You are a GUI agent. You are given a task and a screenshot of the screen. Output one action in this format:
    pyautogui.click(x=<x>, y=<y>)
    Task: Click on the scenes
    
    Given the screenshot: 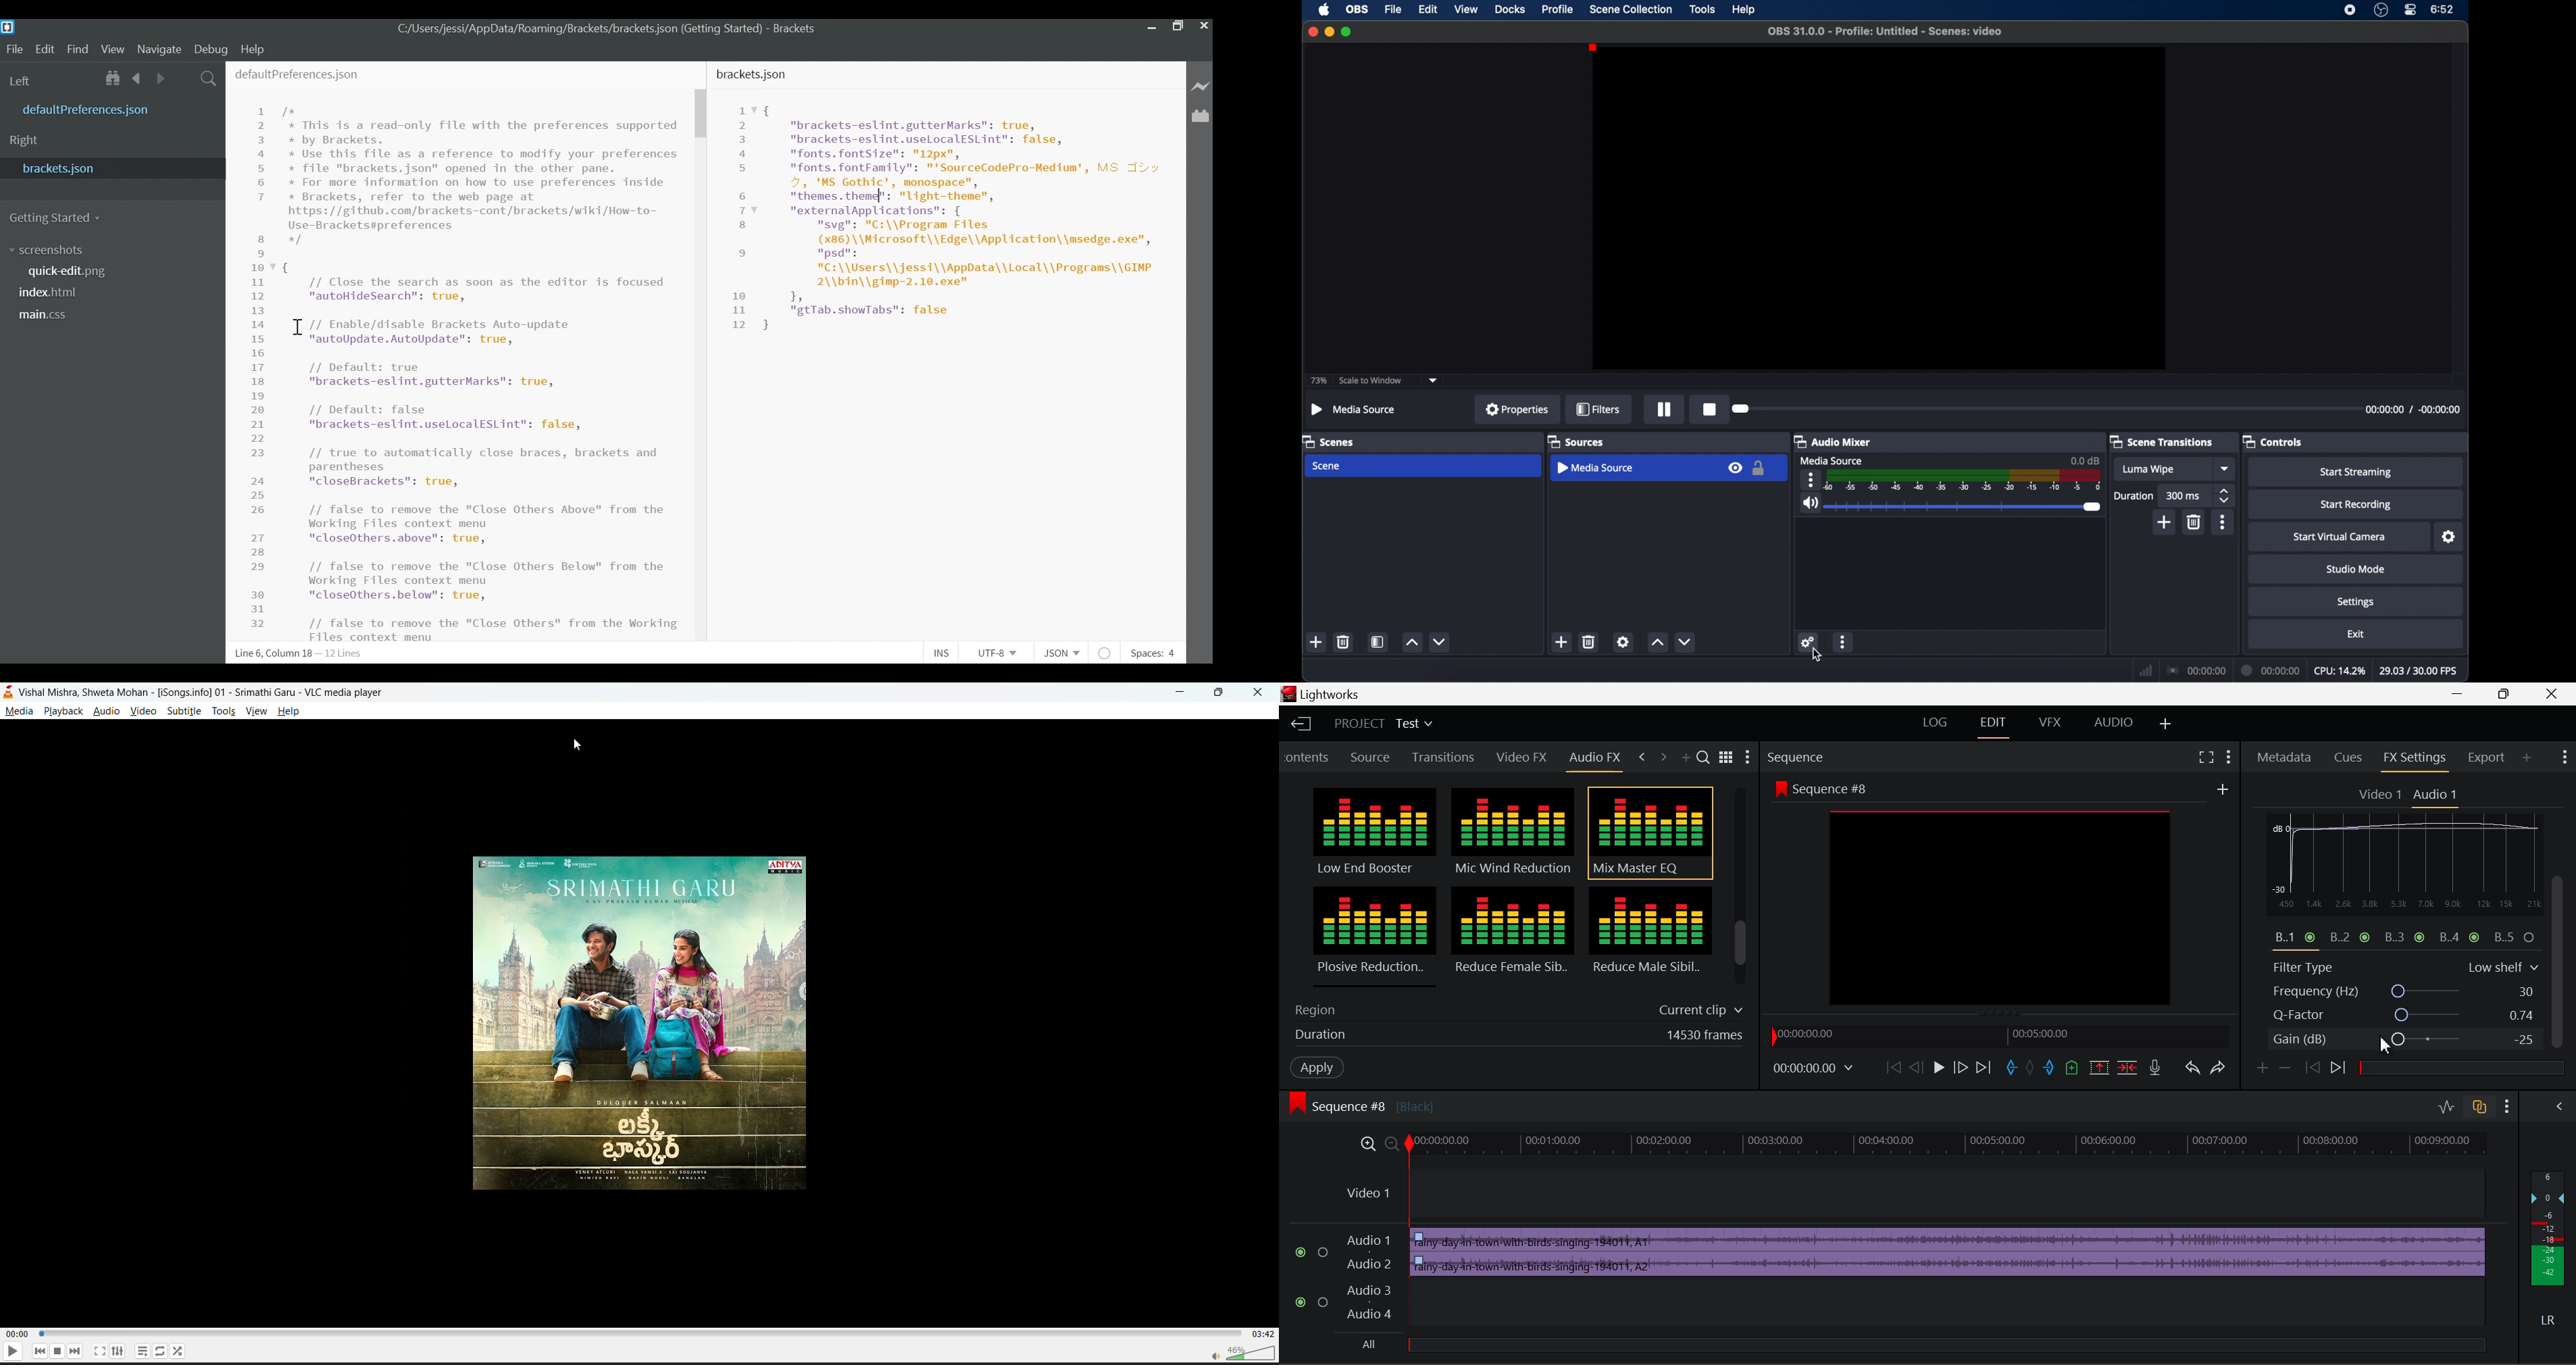 What is the action you would take?
    pyautogui.click(x=1329, y=442)
    